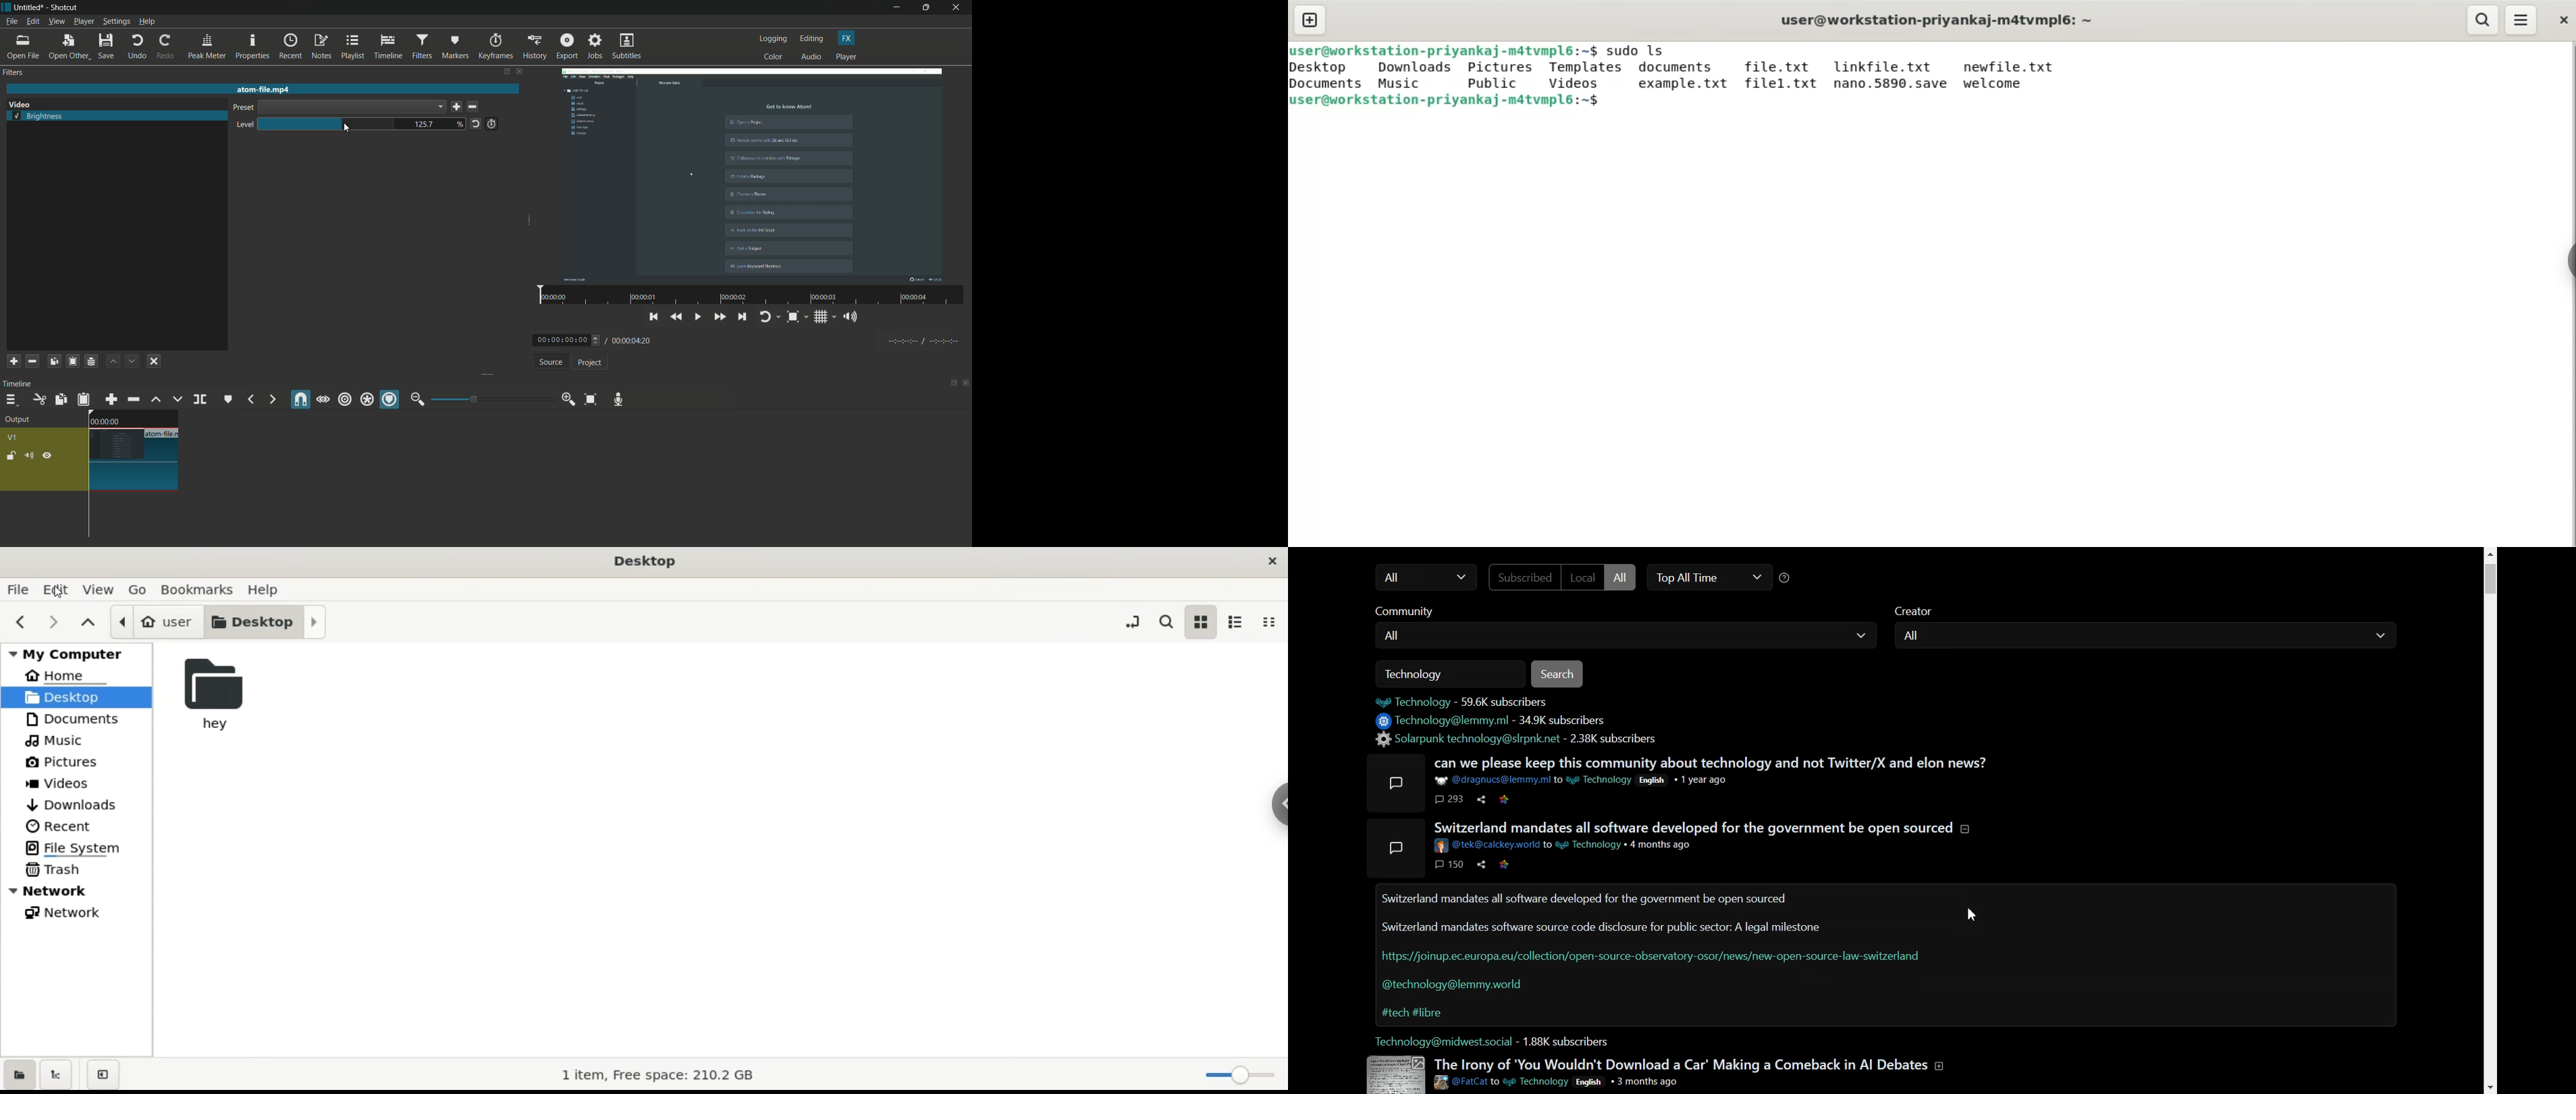 The height and width of the screenshot is (1120, 2576). I want to click on properties, so click(252, 47).